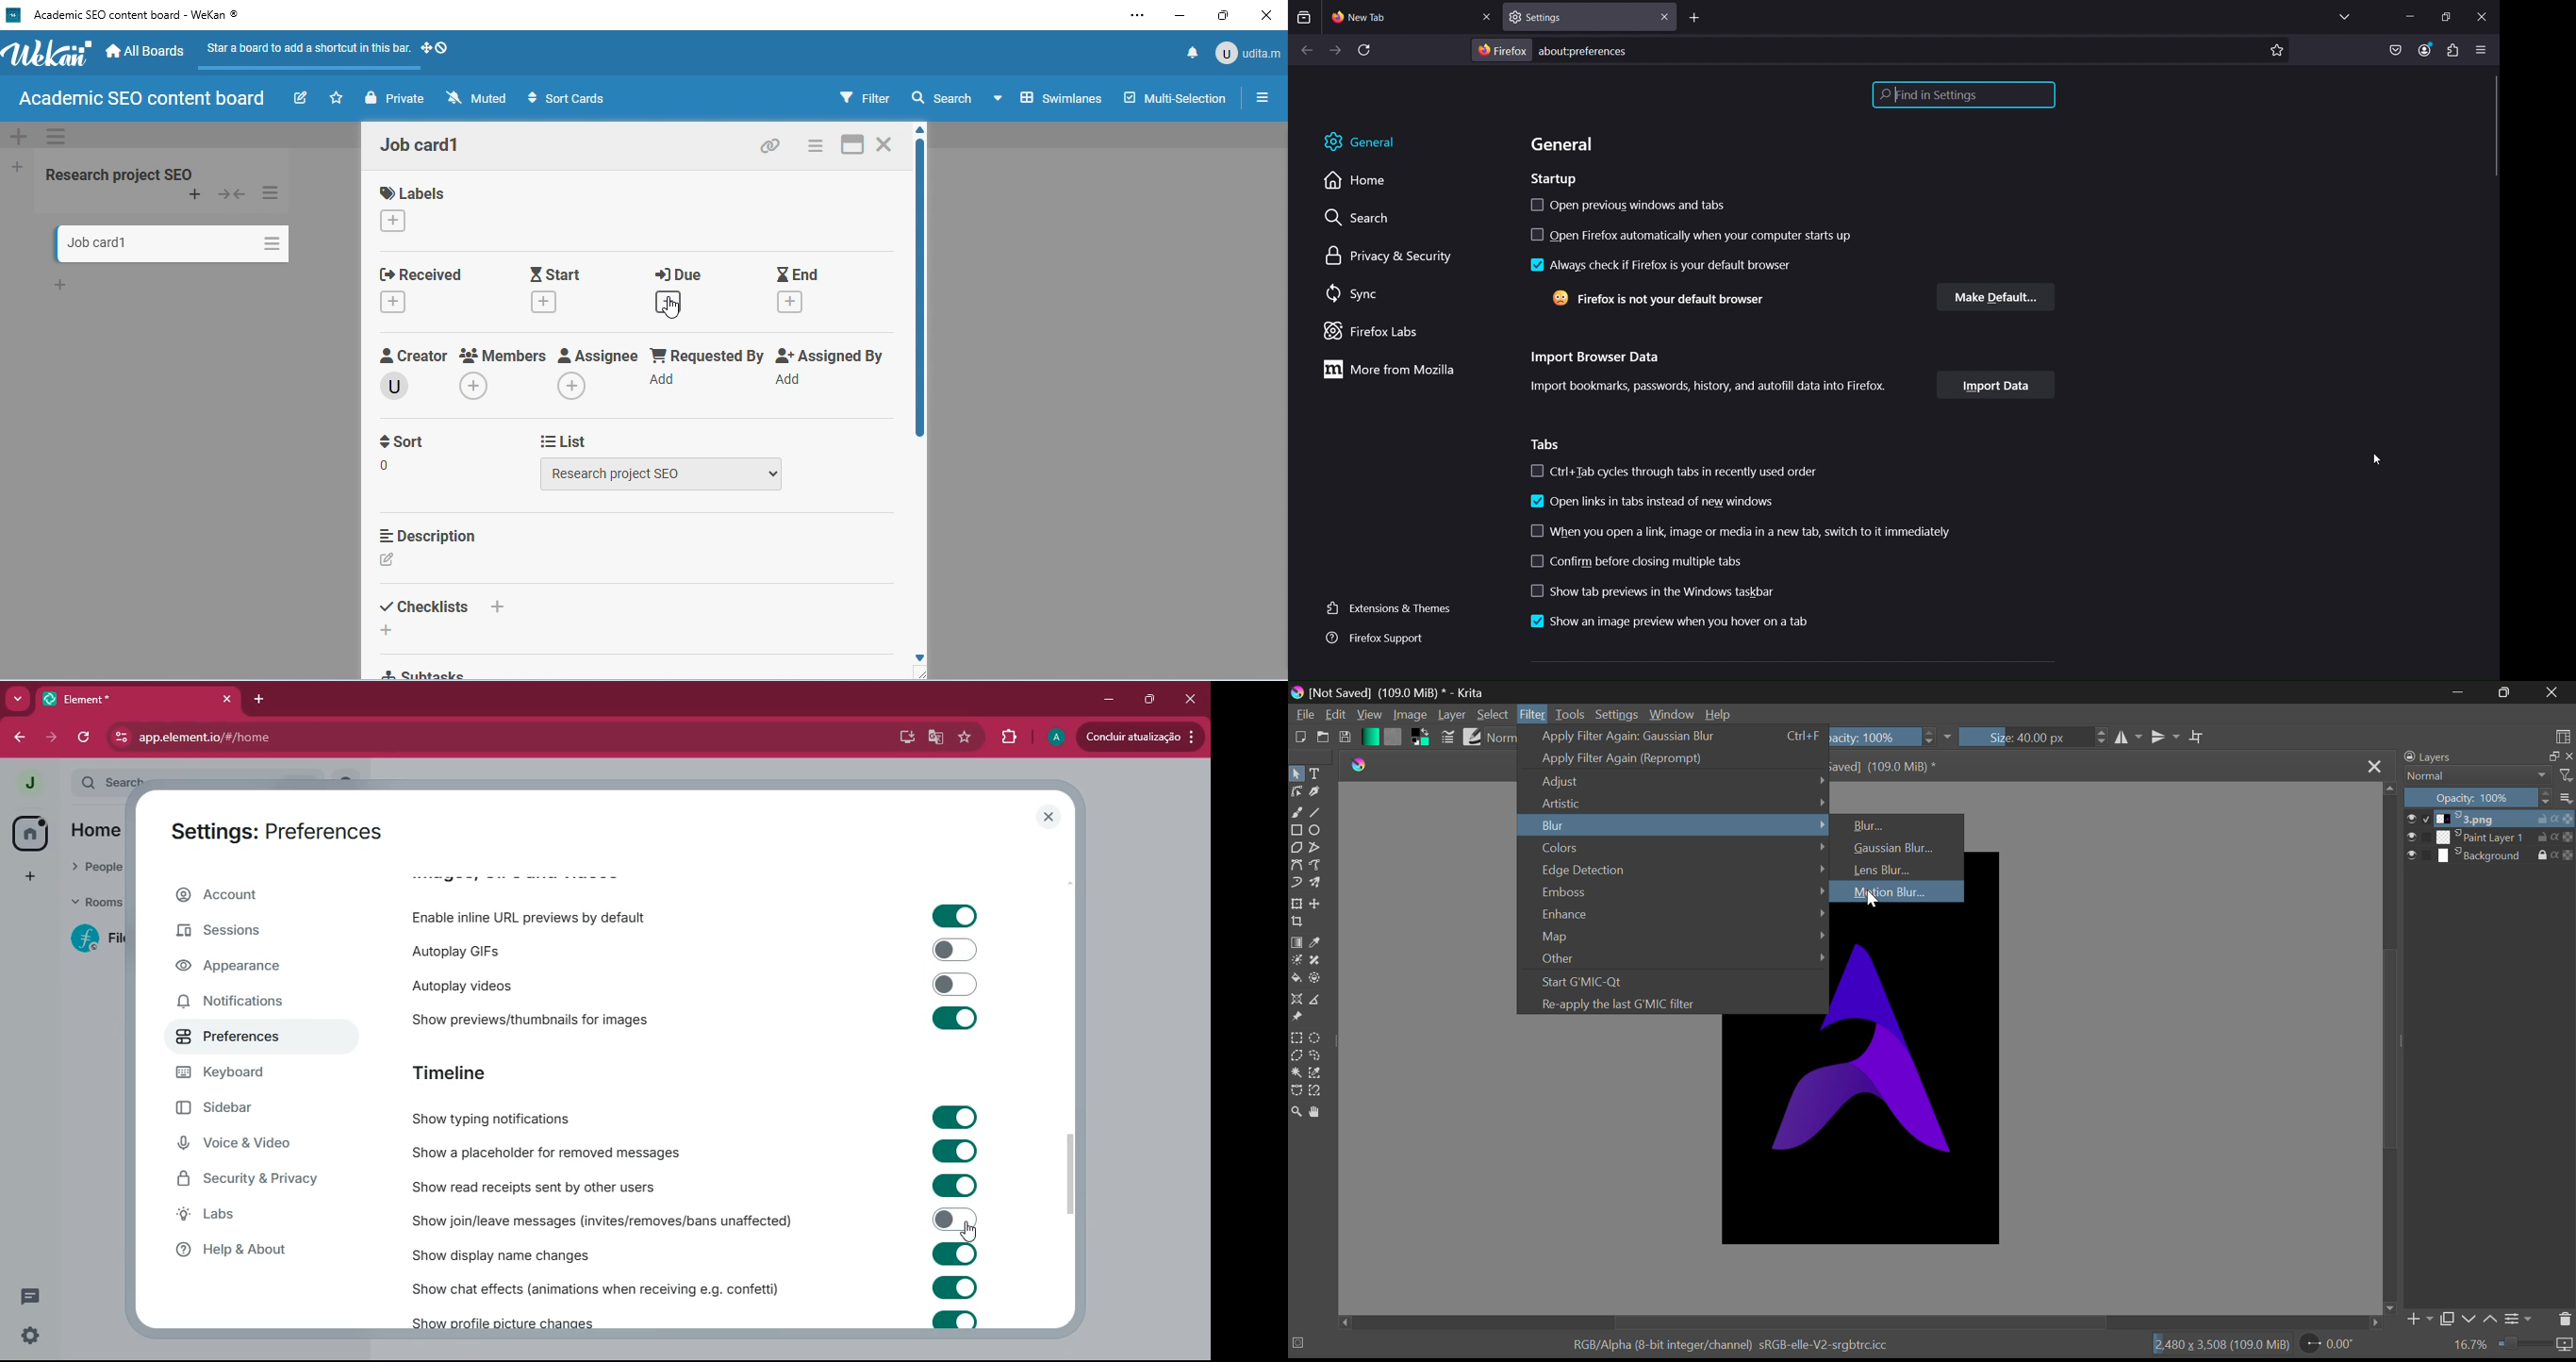  What do you see at coordinates (2471, 1345) in the screenshot?
I see `16.7%` at bounding box center [2471, 1345].